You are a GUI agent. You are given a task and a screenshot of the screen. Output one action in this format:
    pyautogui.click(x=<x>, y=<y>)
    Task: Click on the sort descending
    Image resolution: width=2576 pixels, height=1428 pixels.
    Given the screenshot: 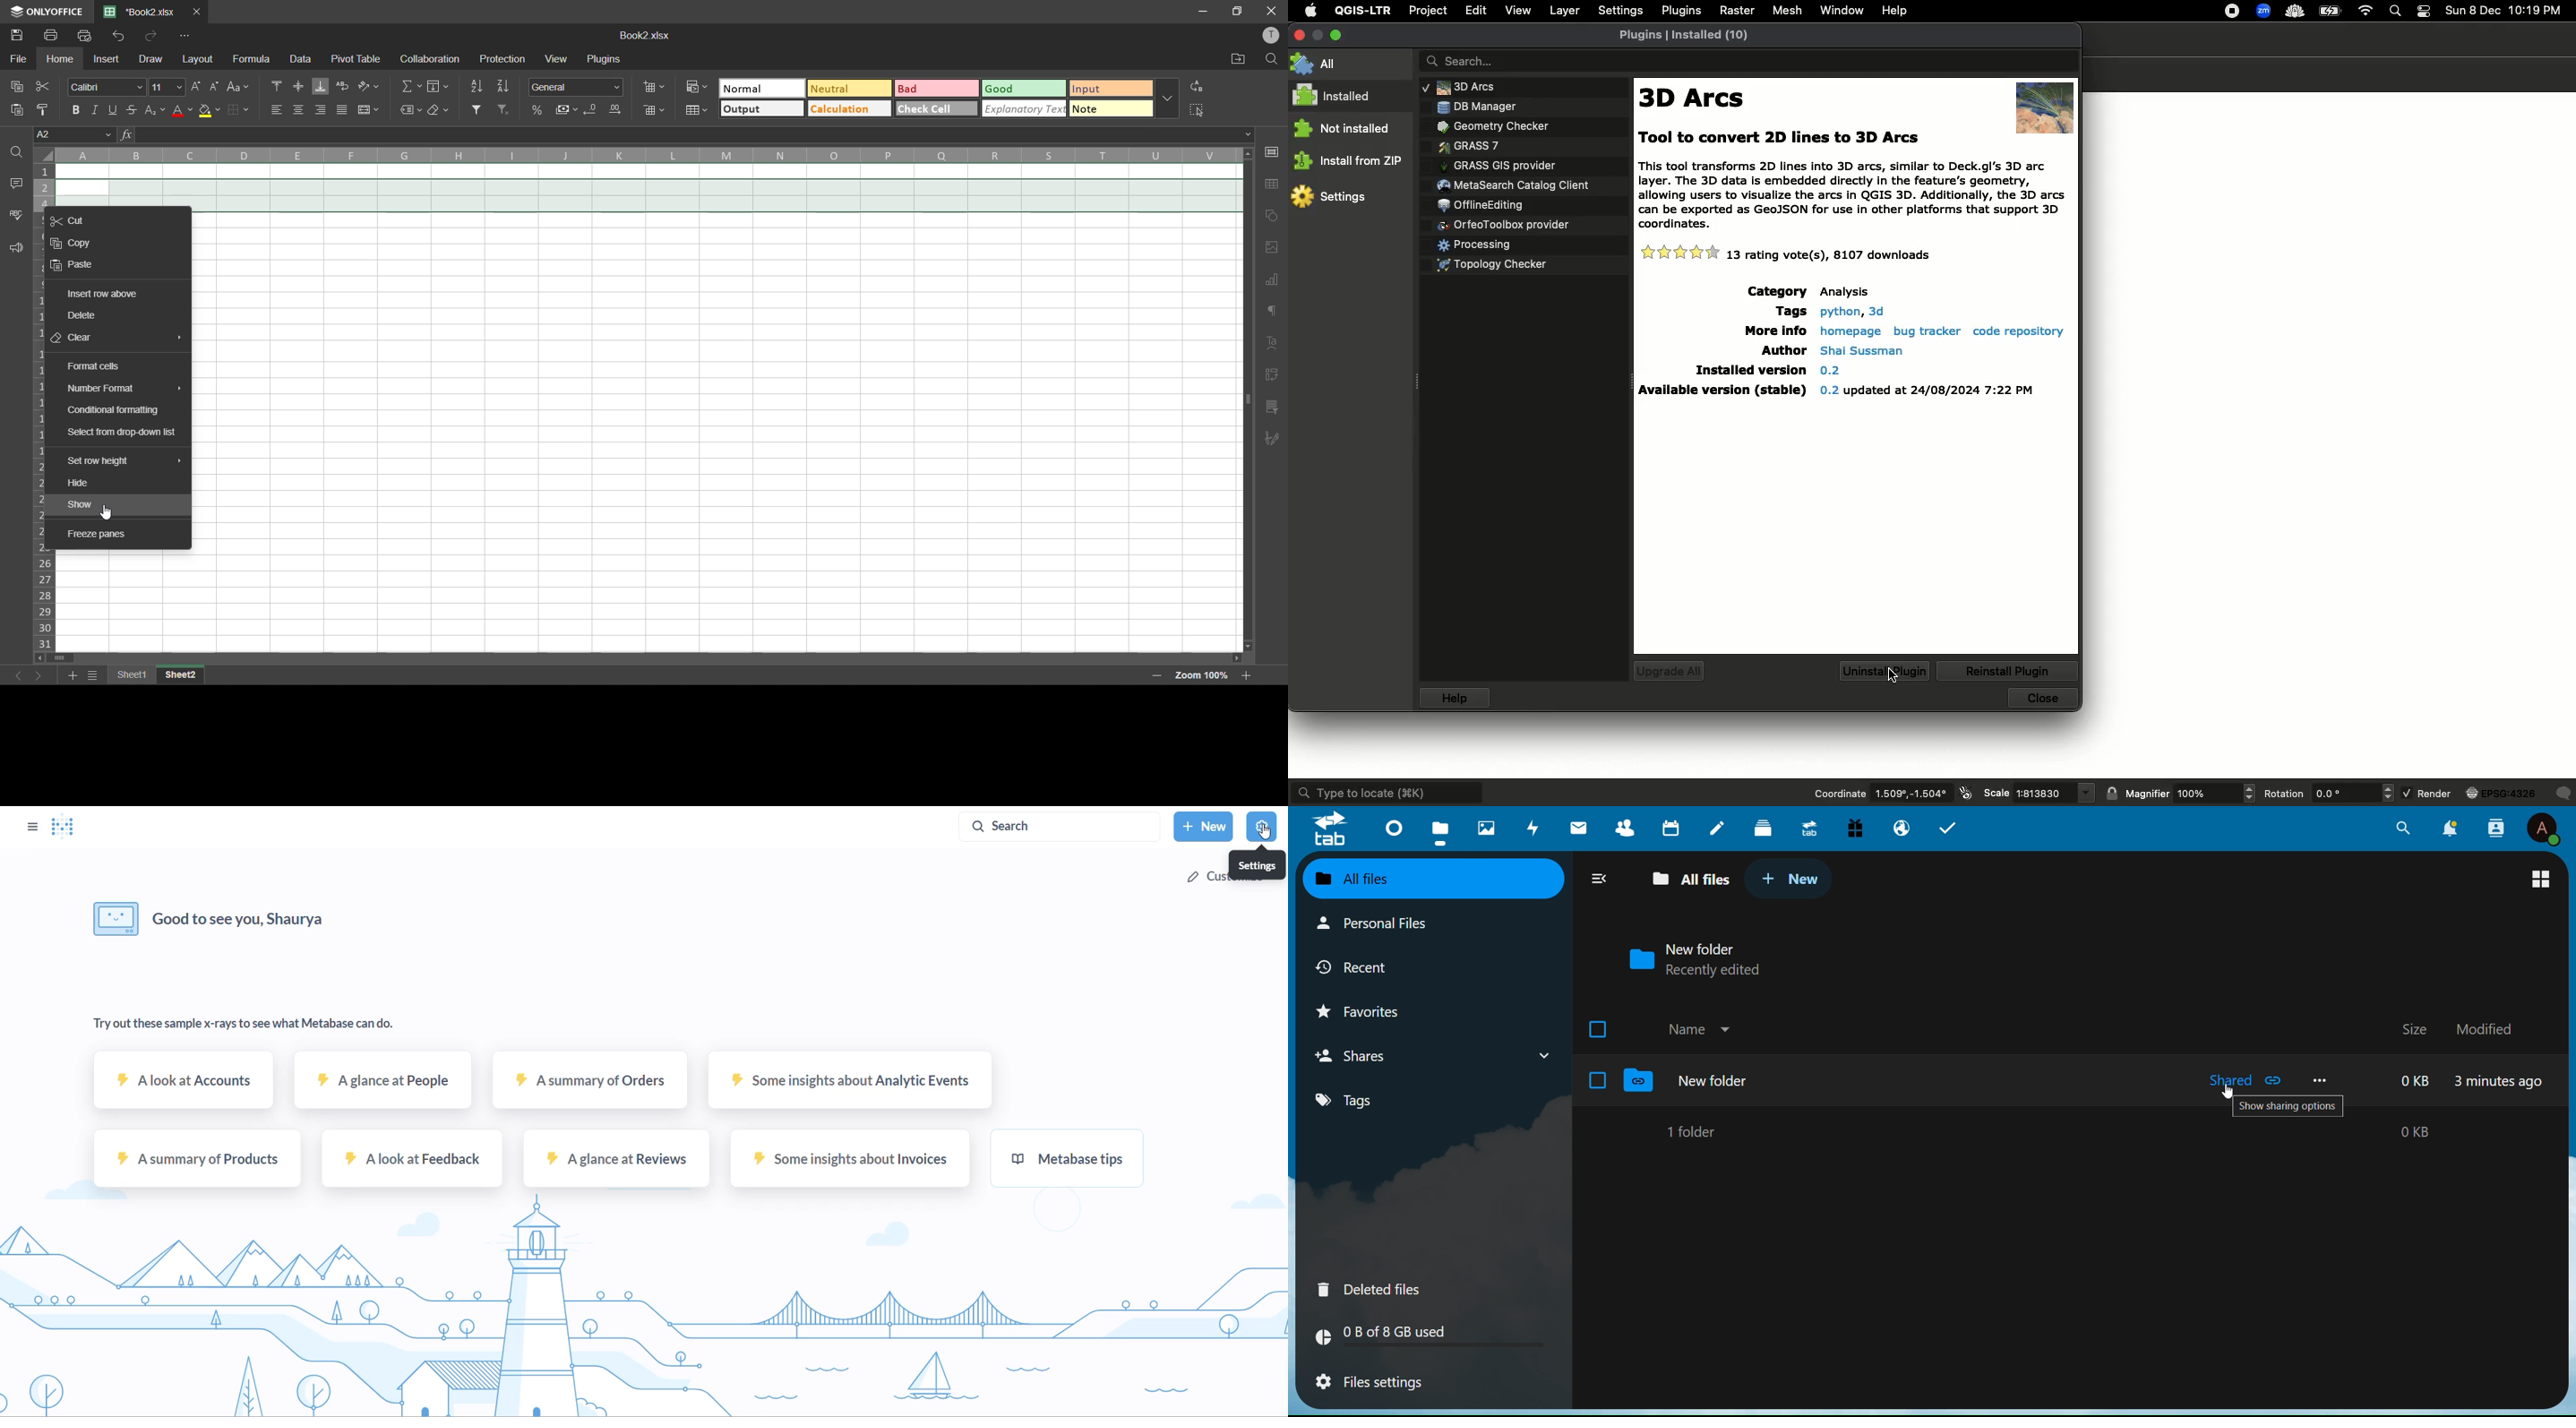 What is the action you would take?
    pyautogui.click(x=506, y=87)
    